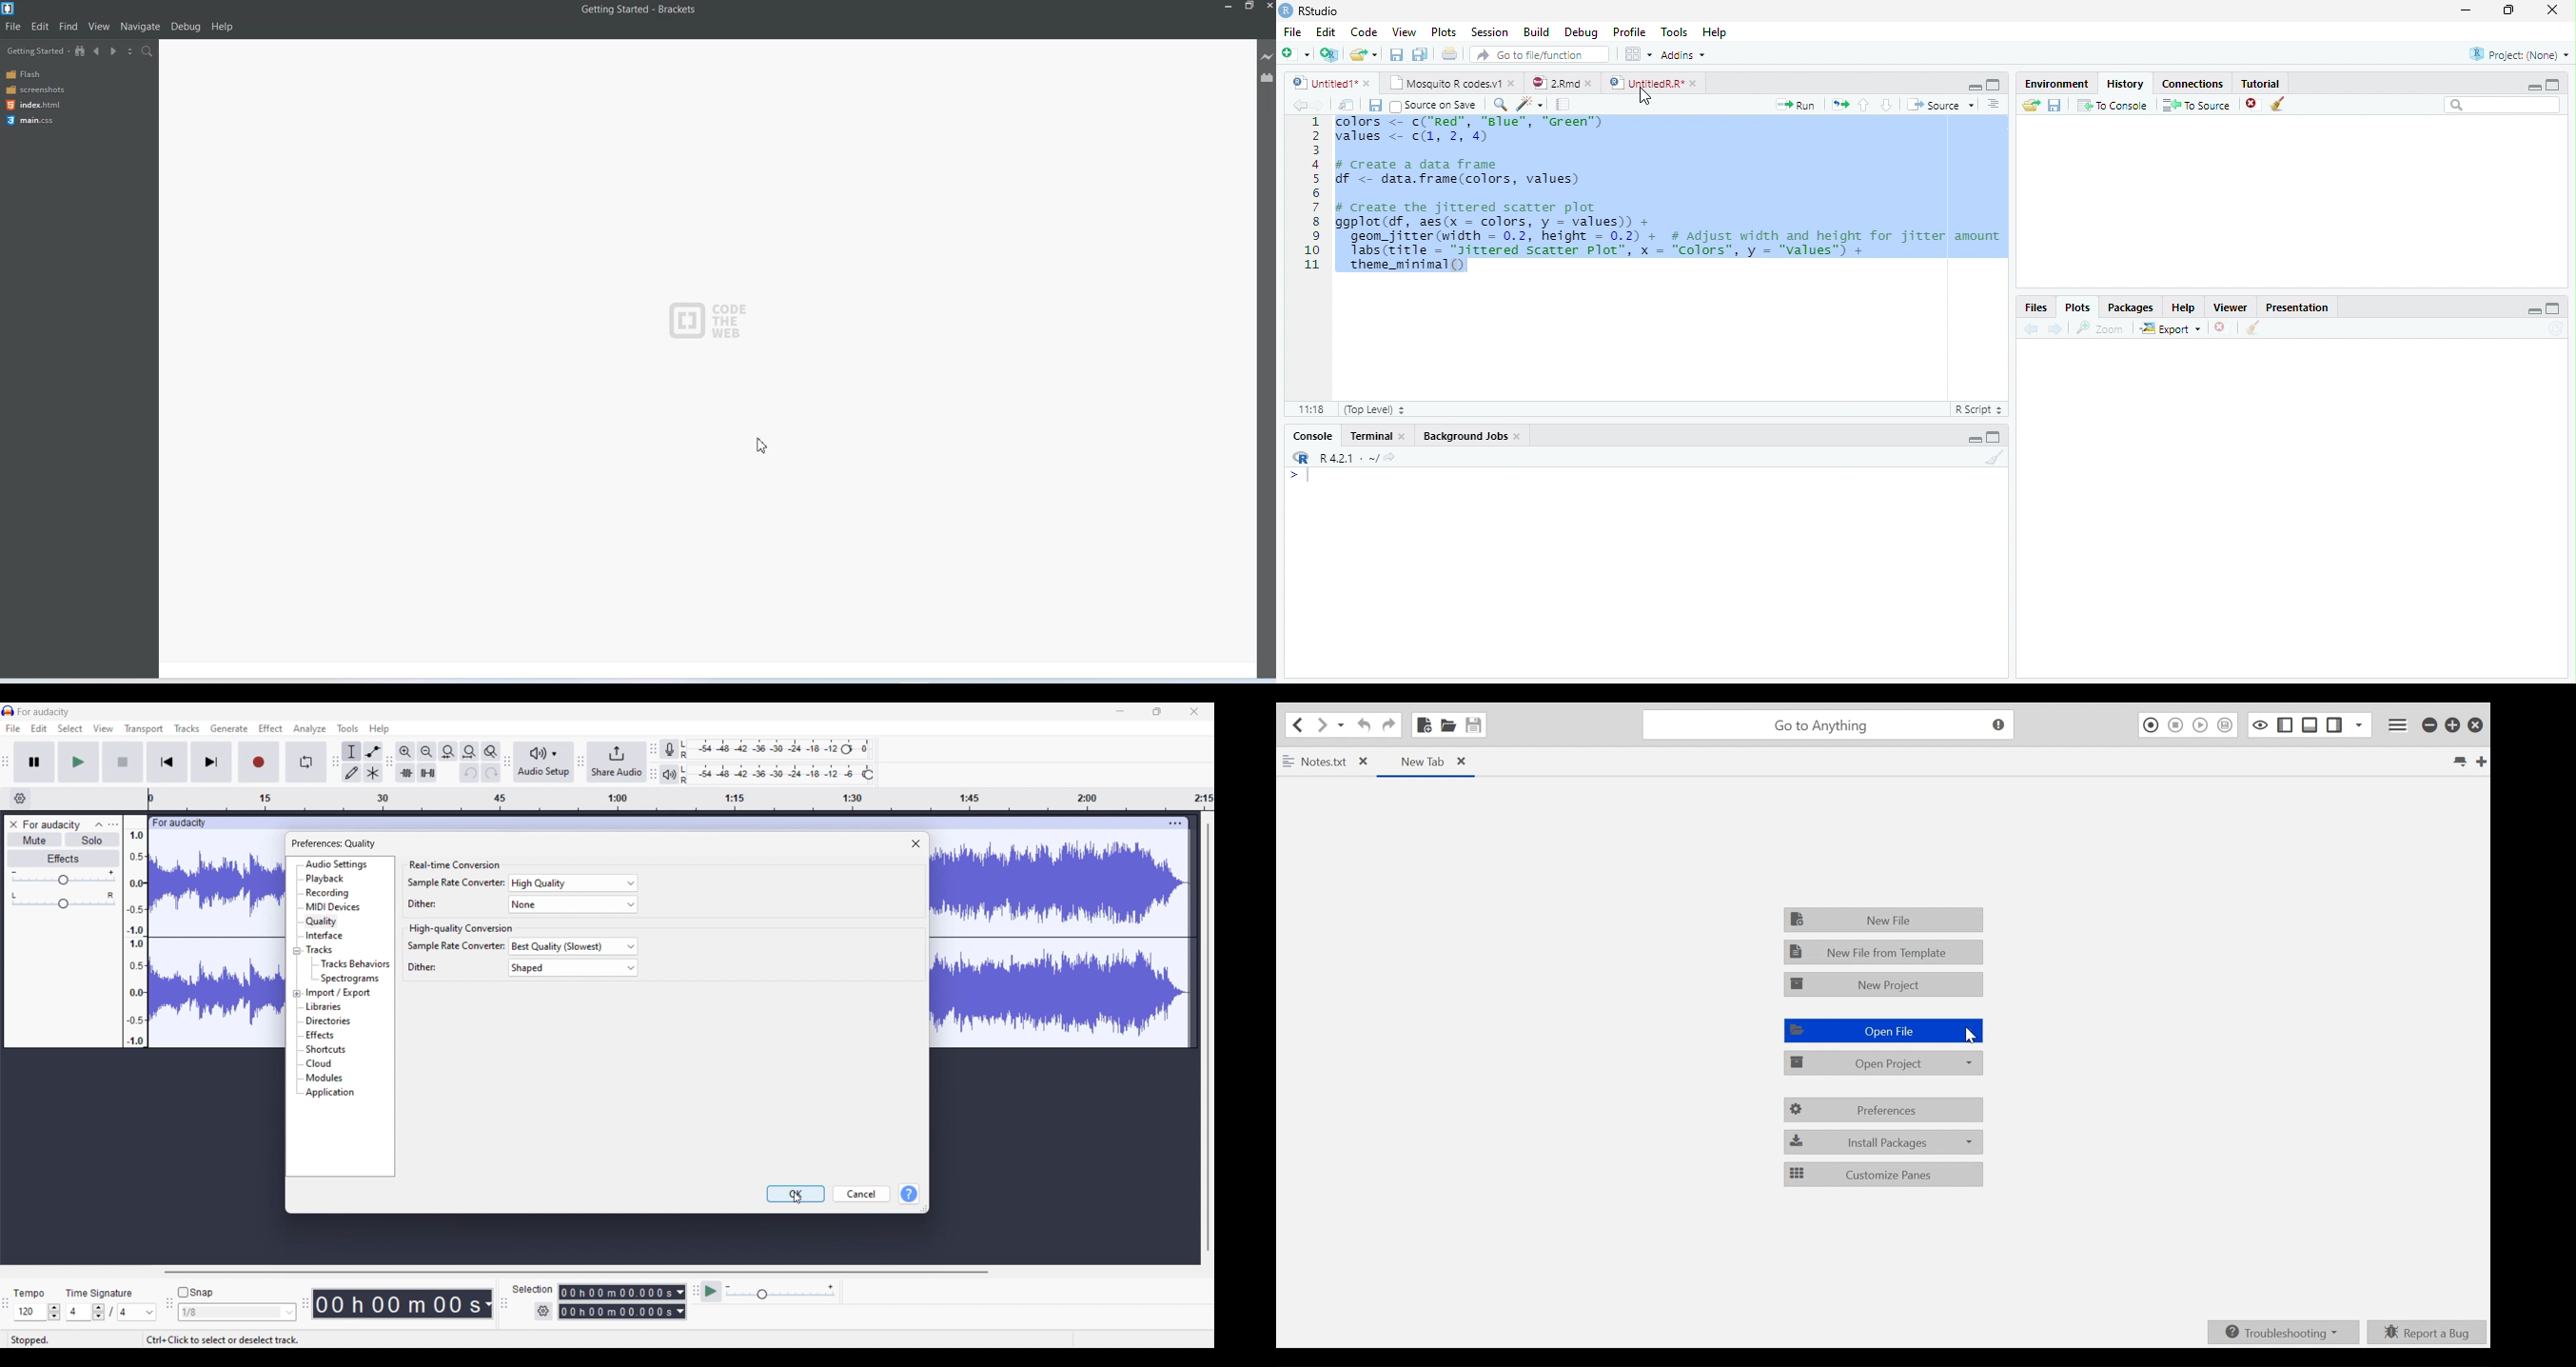  What do you see at coordinates (2508, 10) in the screenshot?
I see `restore` at bounding box center [2508, 10].